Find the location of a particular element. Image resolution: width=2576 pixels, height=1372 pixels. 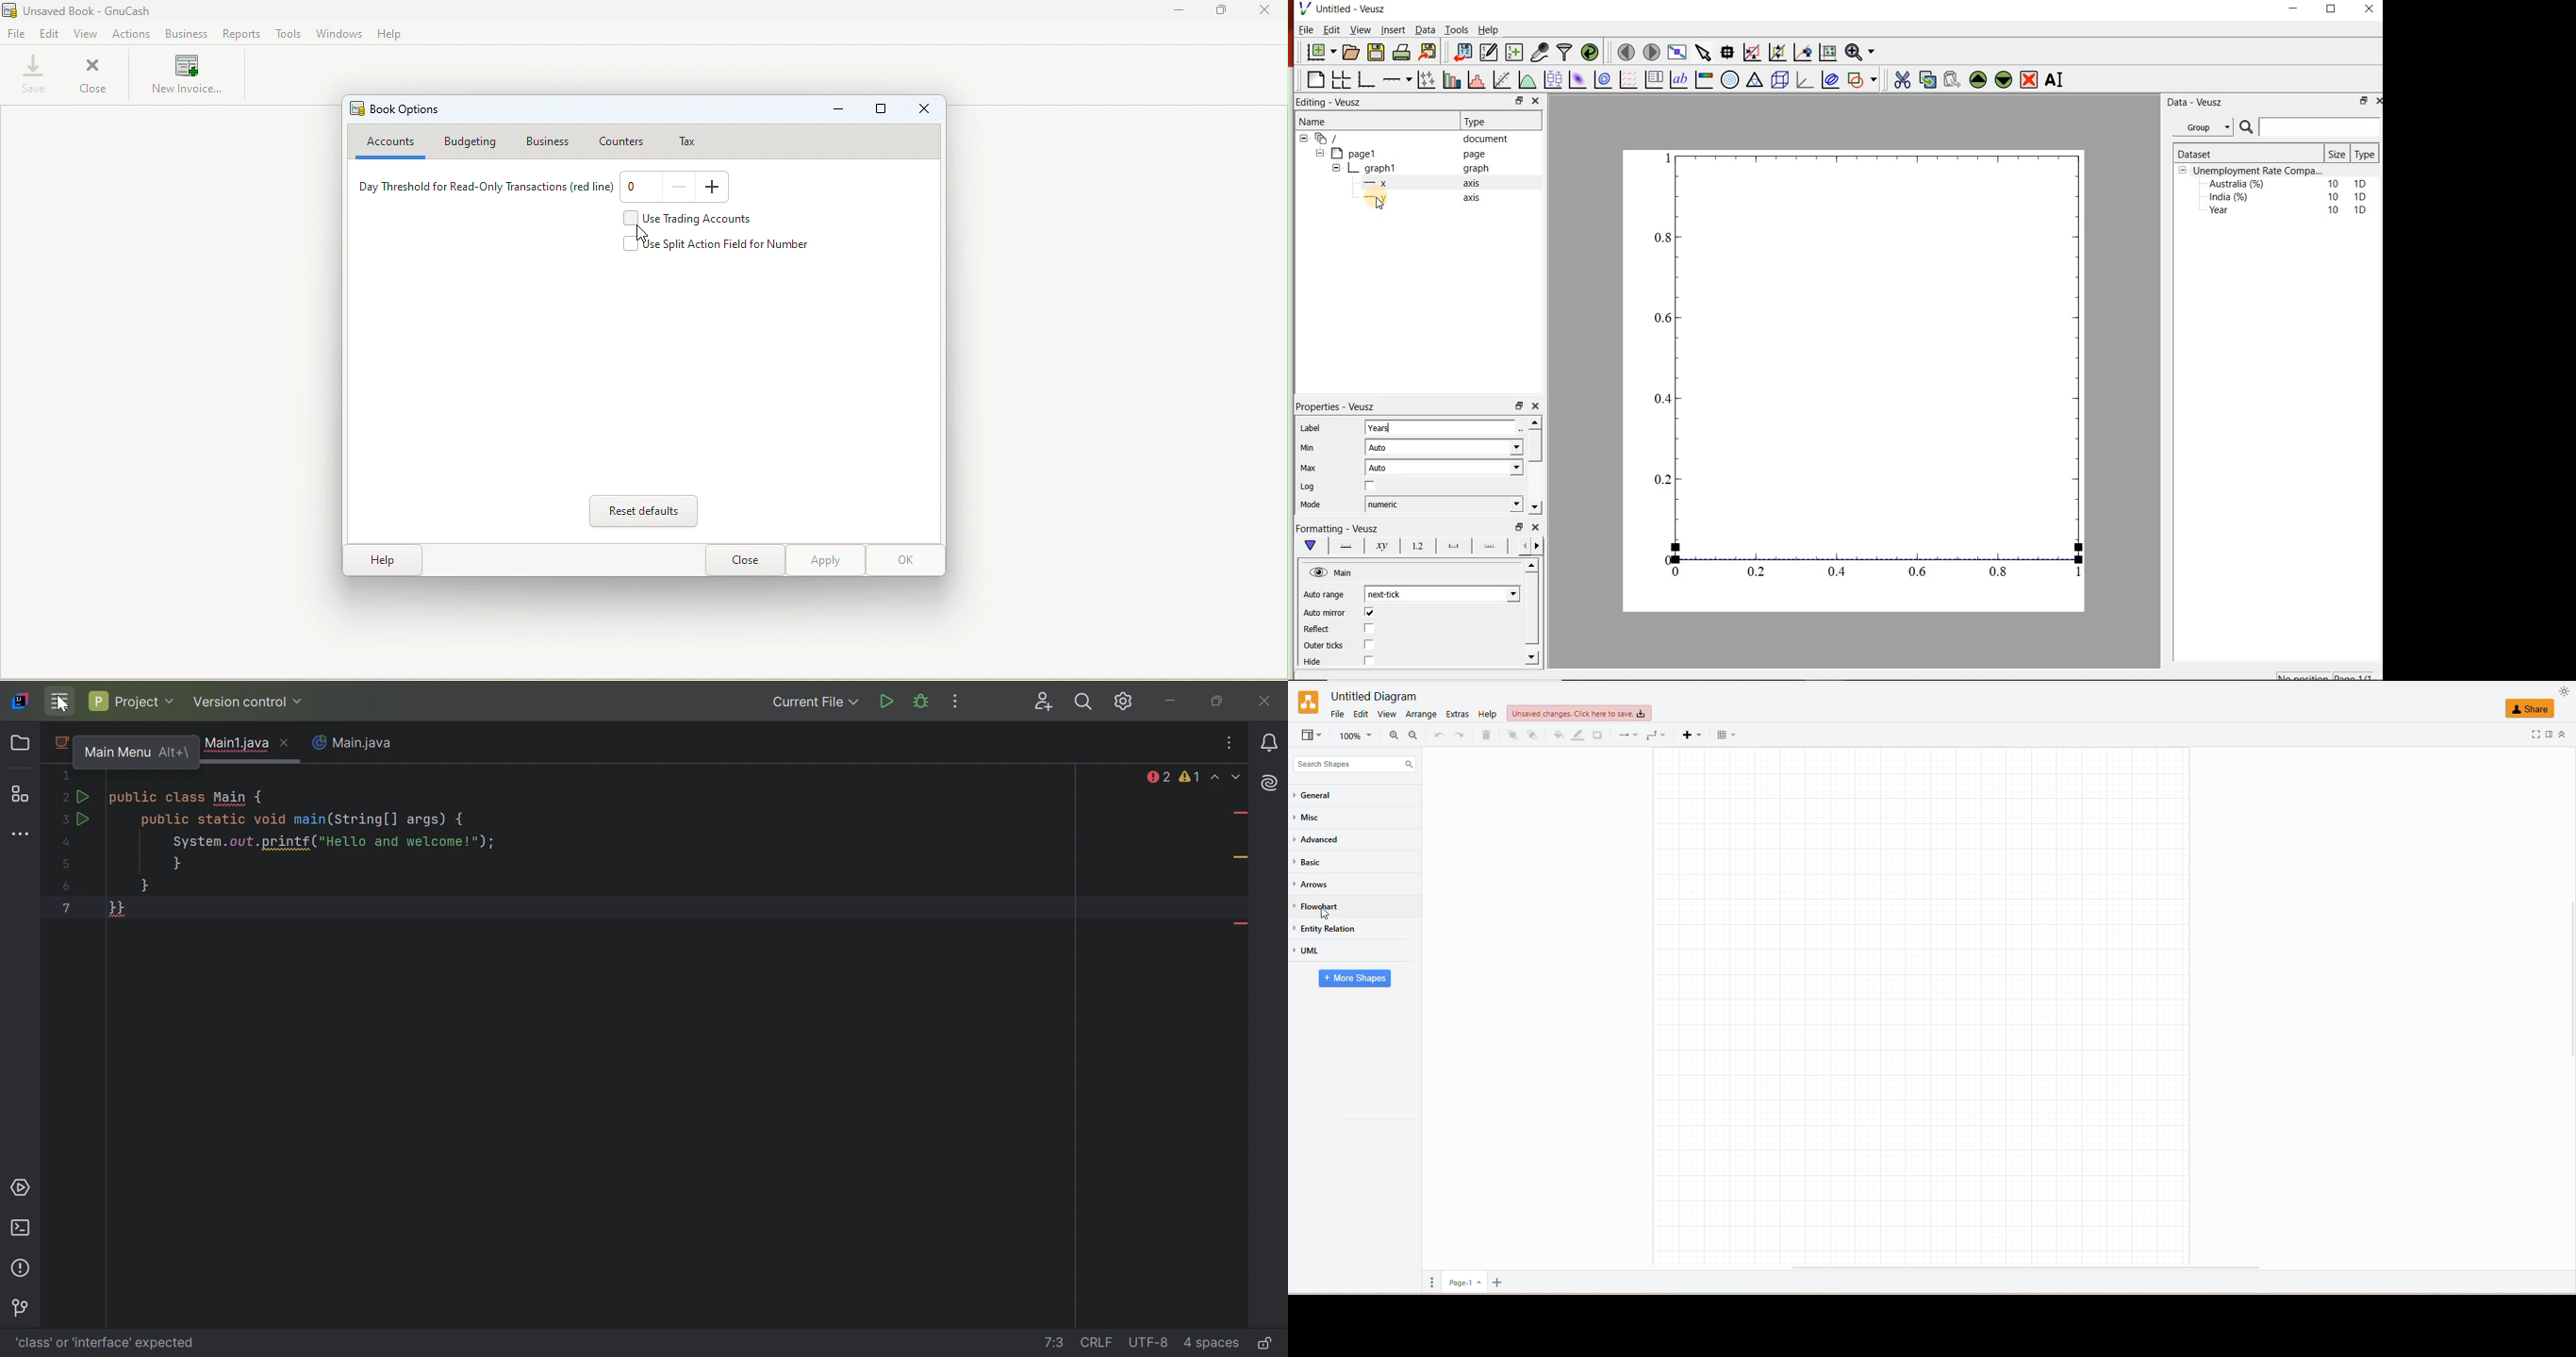

Min is located at coordinates (1316, 449).